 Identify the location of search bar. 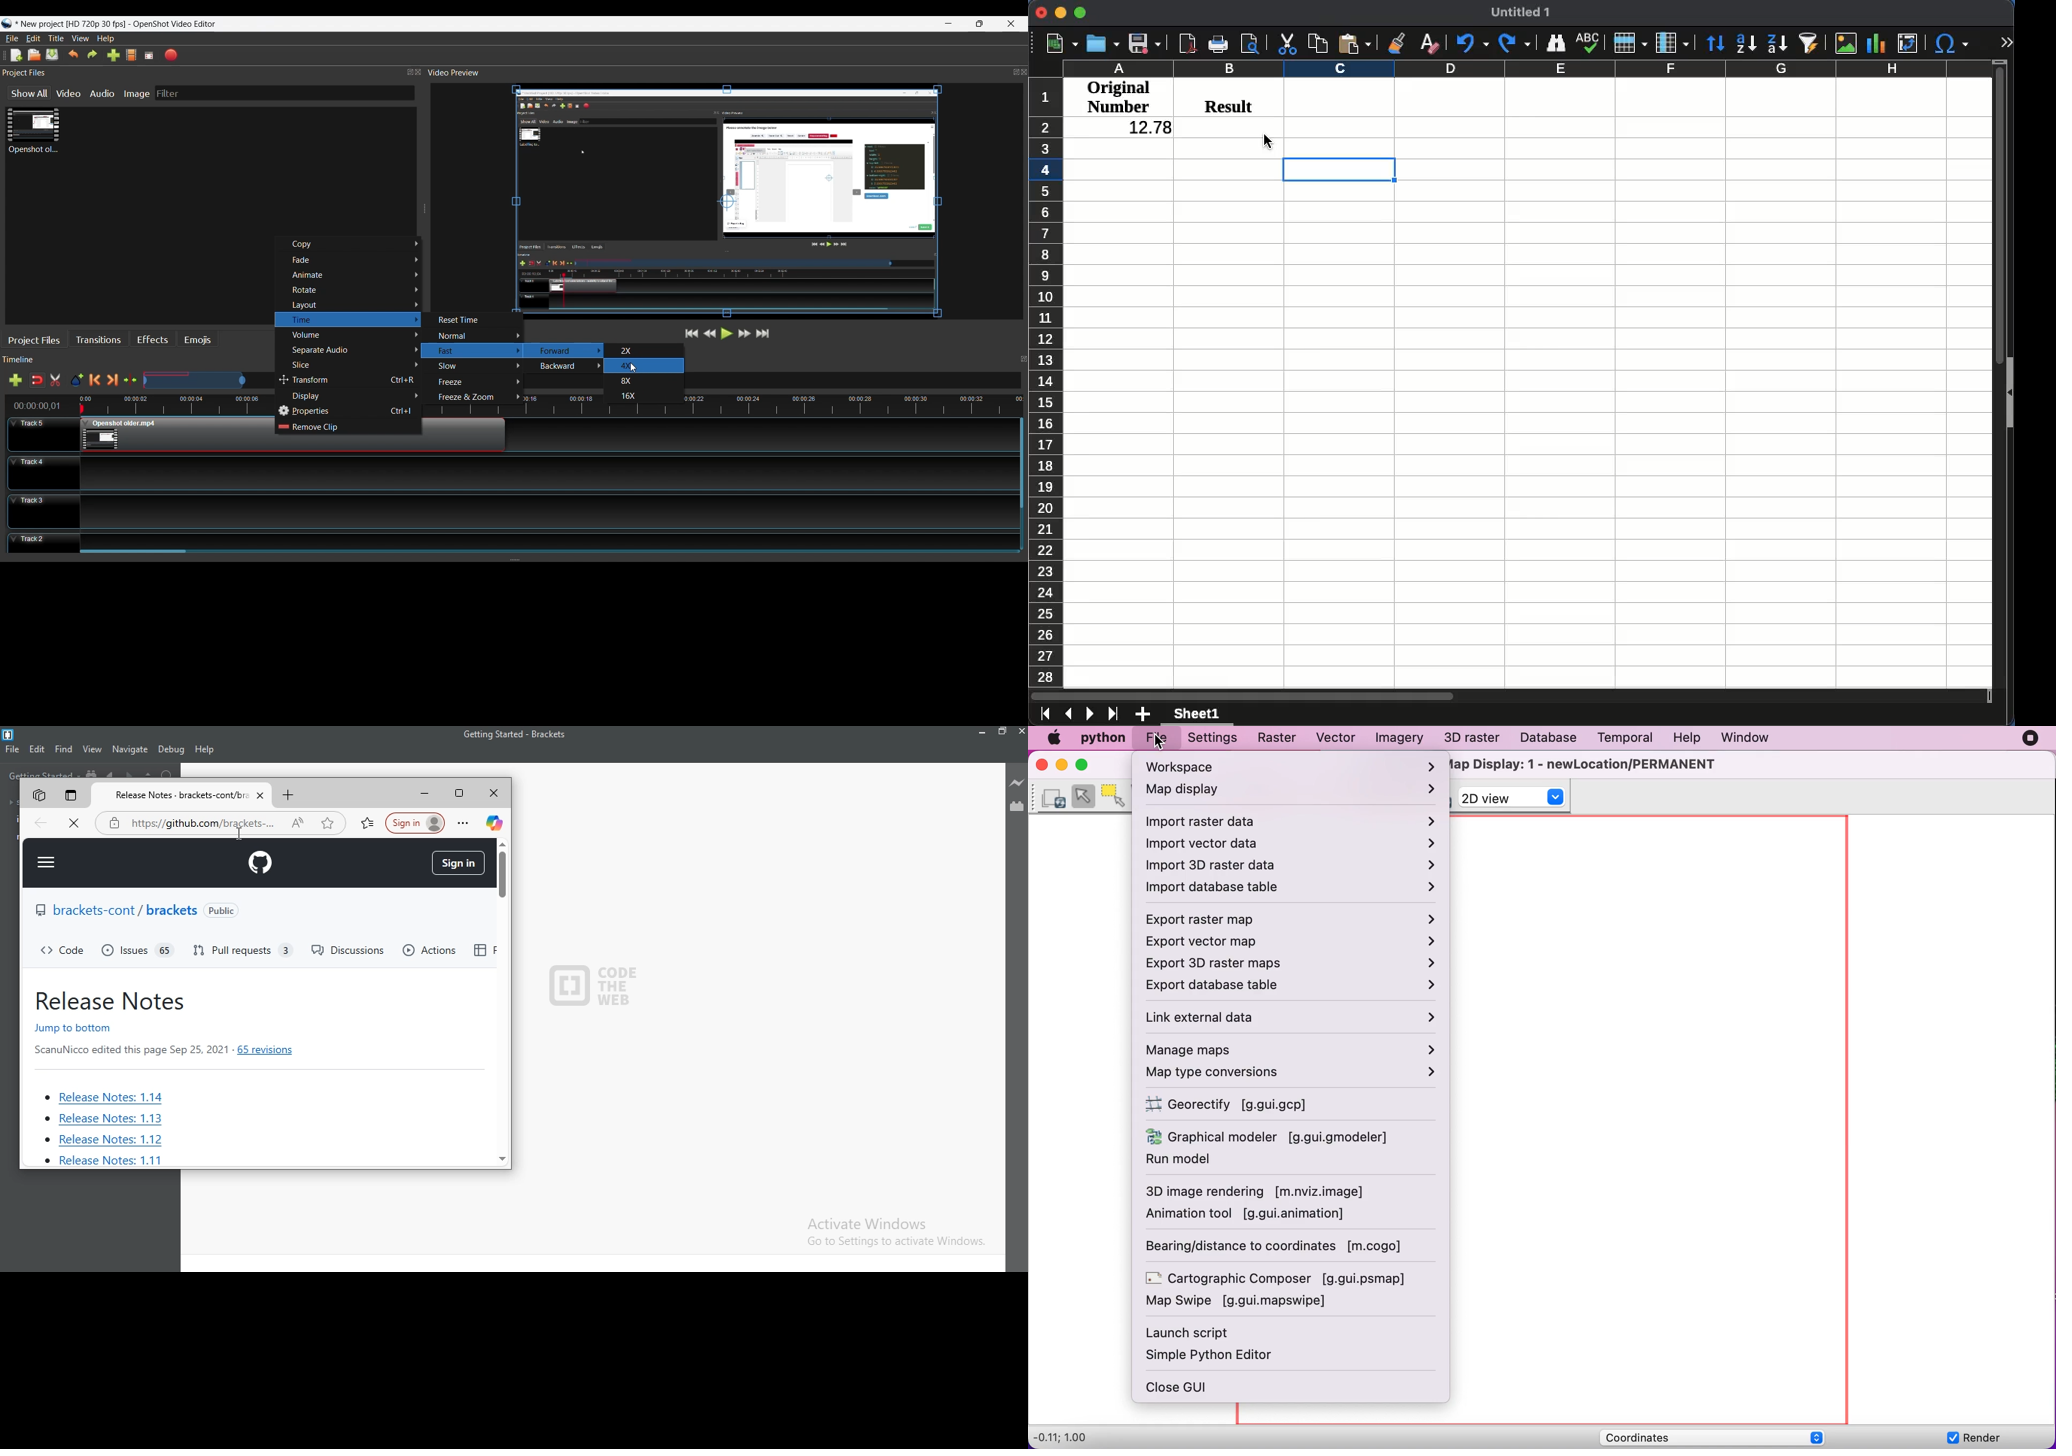
(188, 822).